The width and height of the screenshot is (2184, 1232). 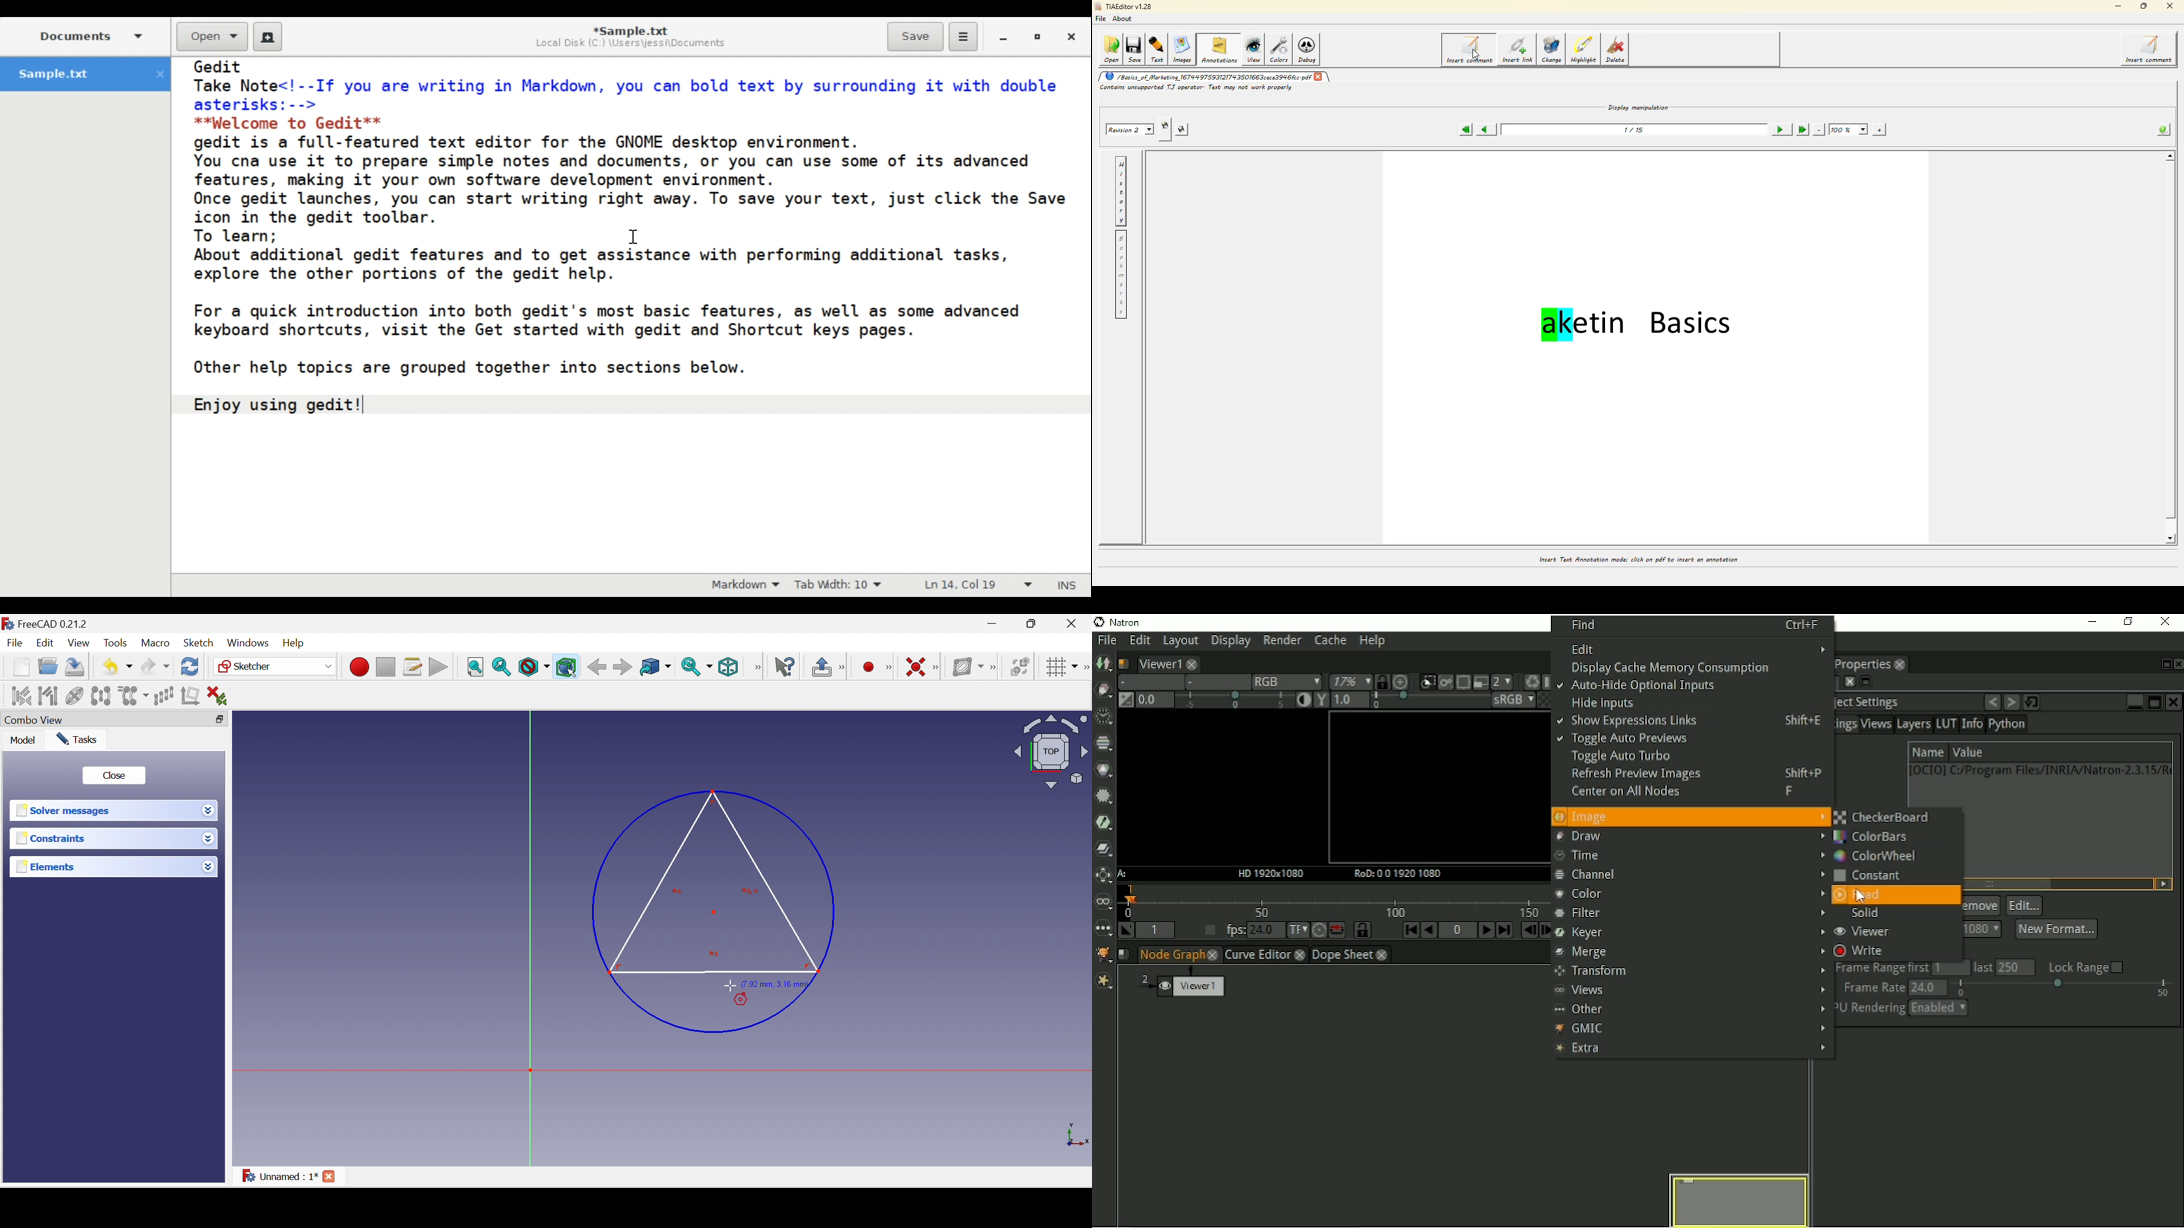 I want to click on Clone, so click(x=133, y=697).